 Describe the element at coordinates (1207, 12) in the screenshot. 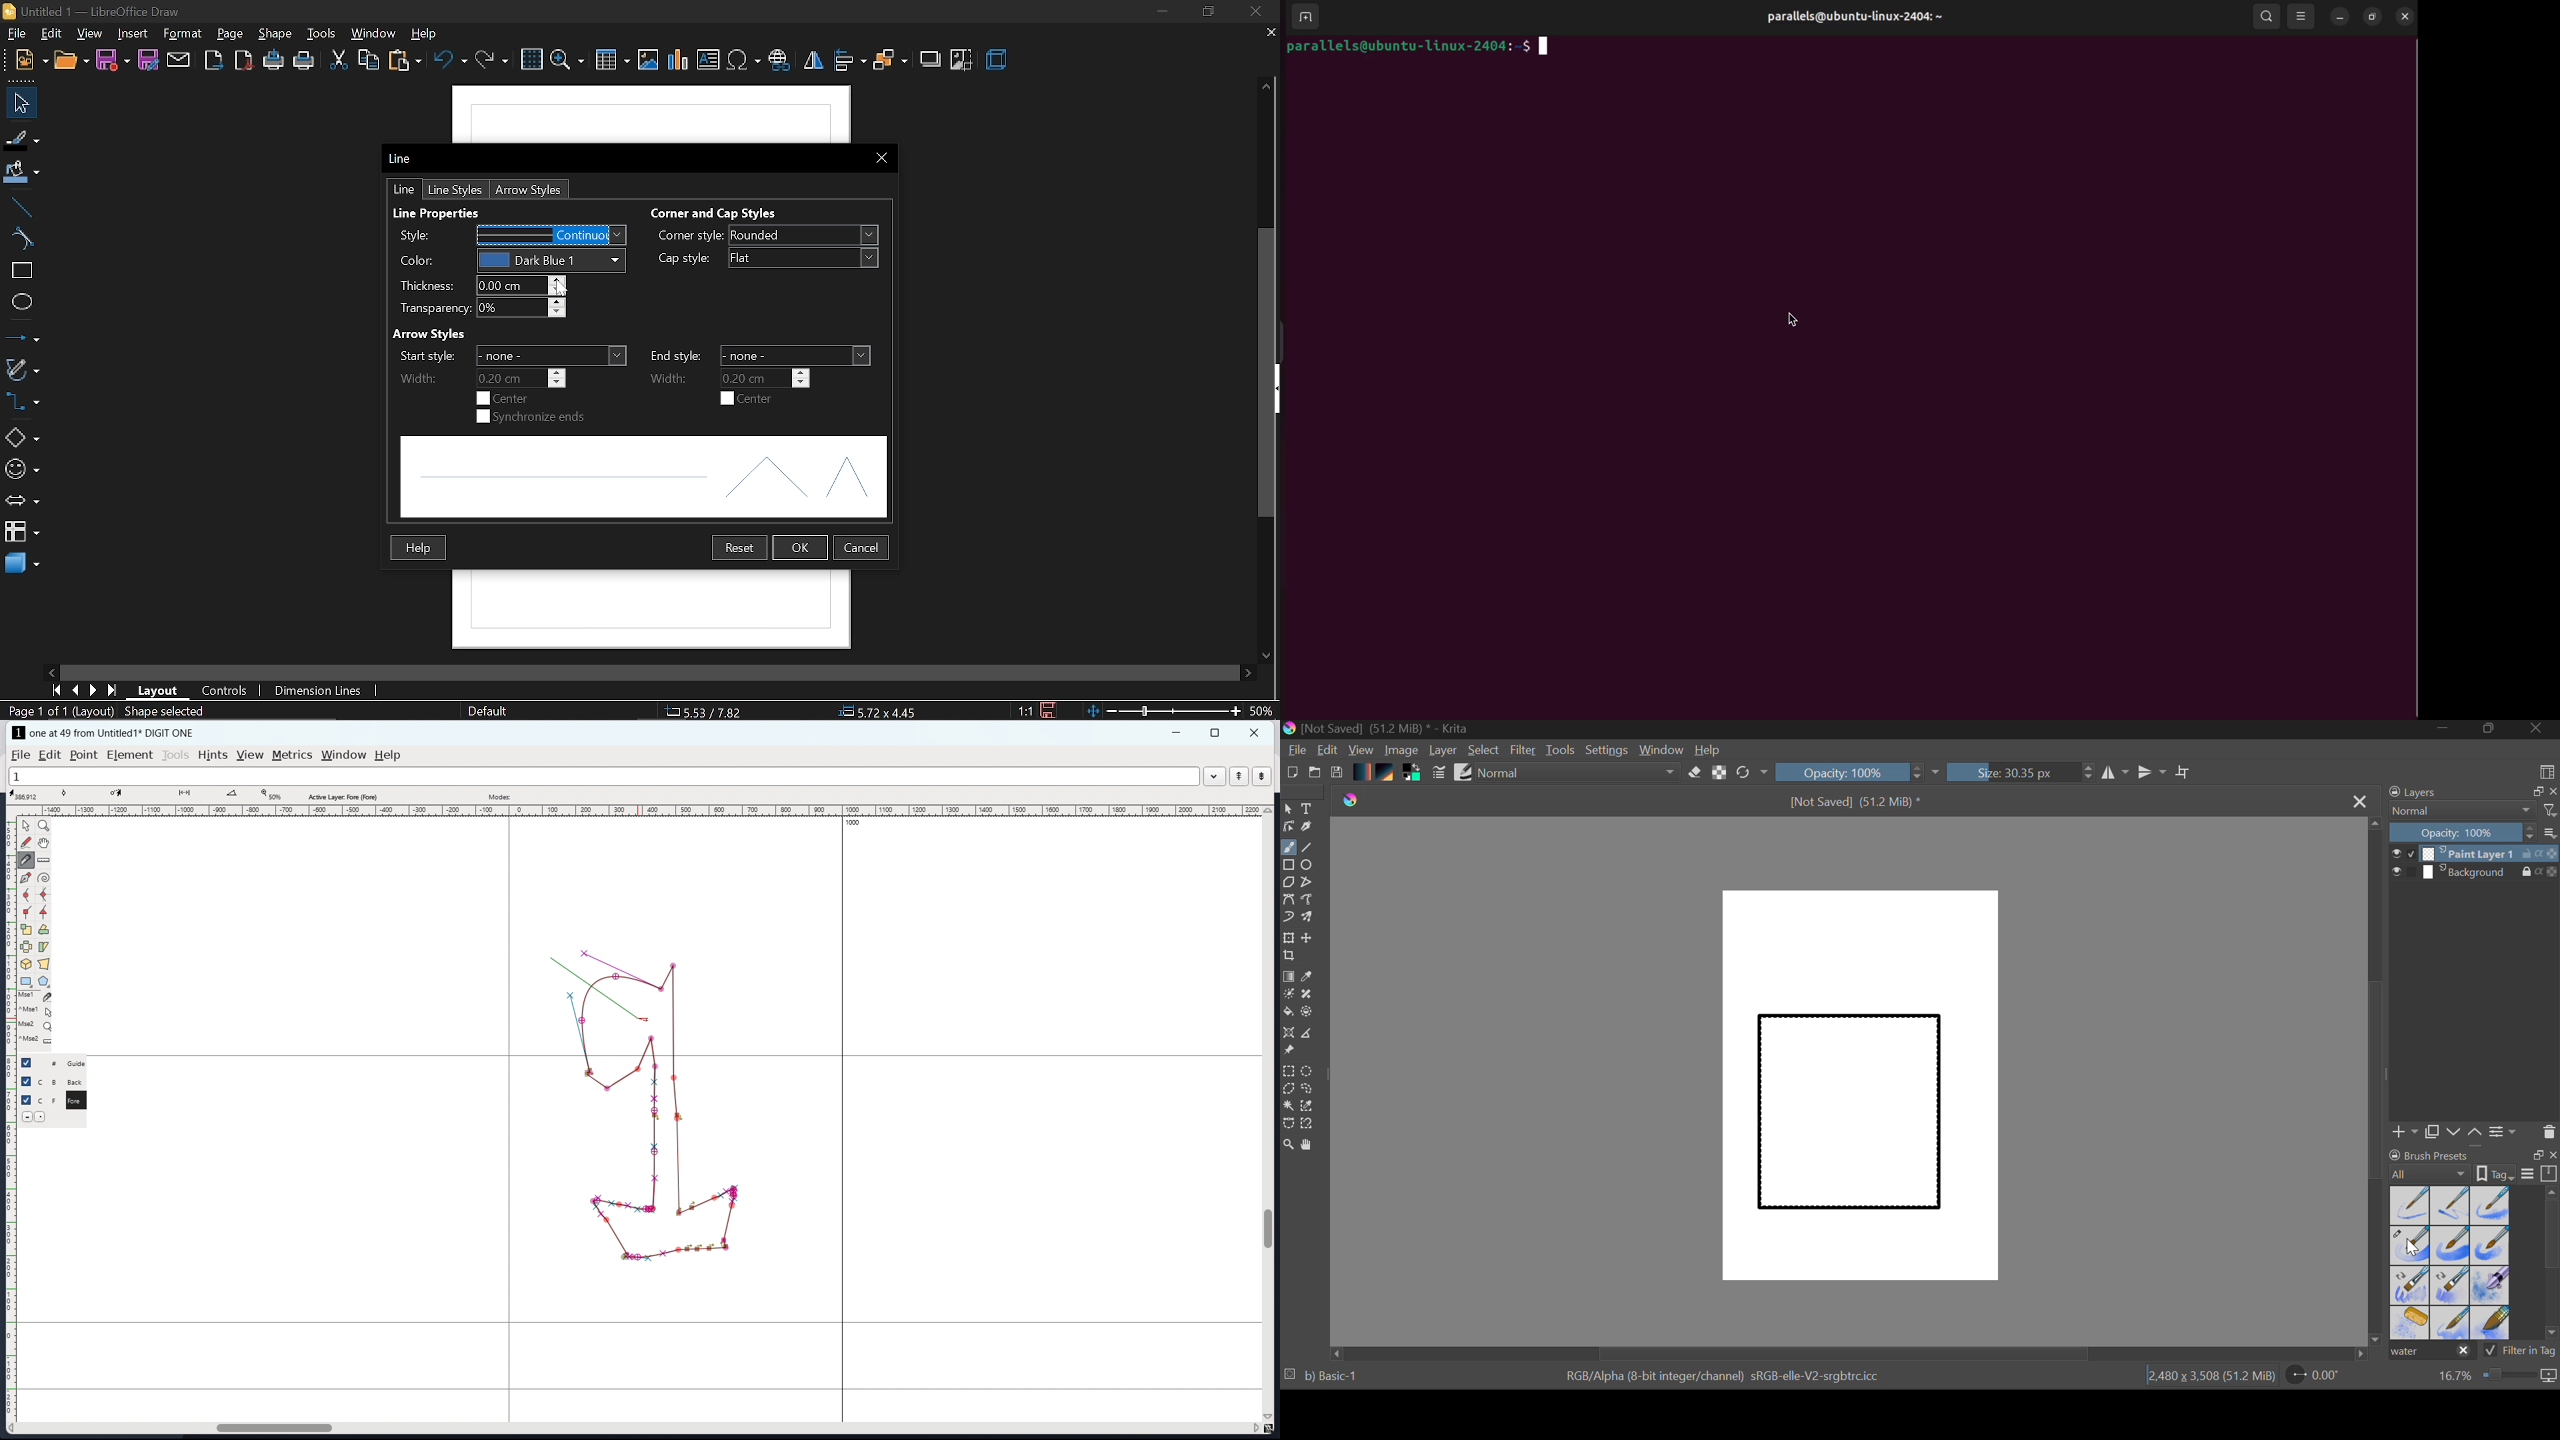

I see `restore down` at that location.